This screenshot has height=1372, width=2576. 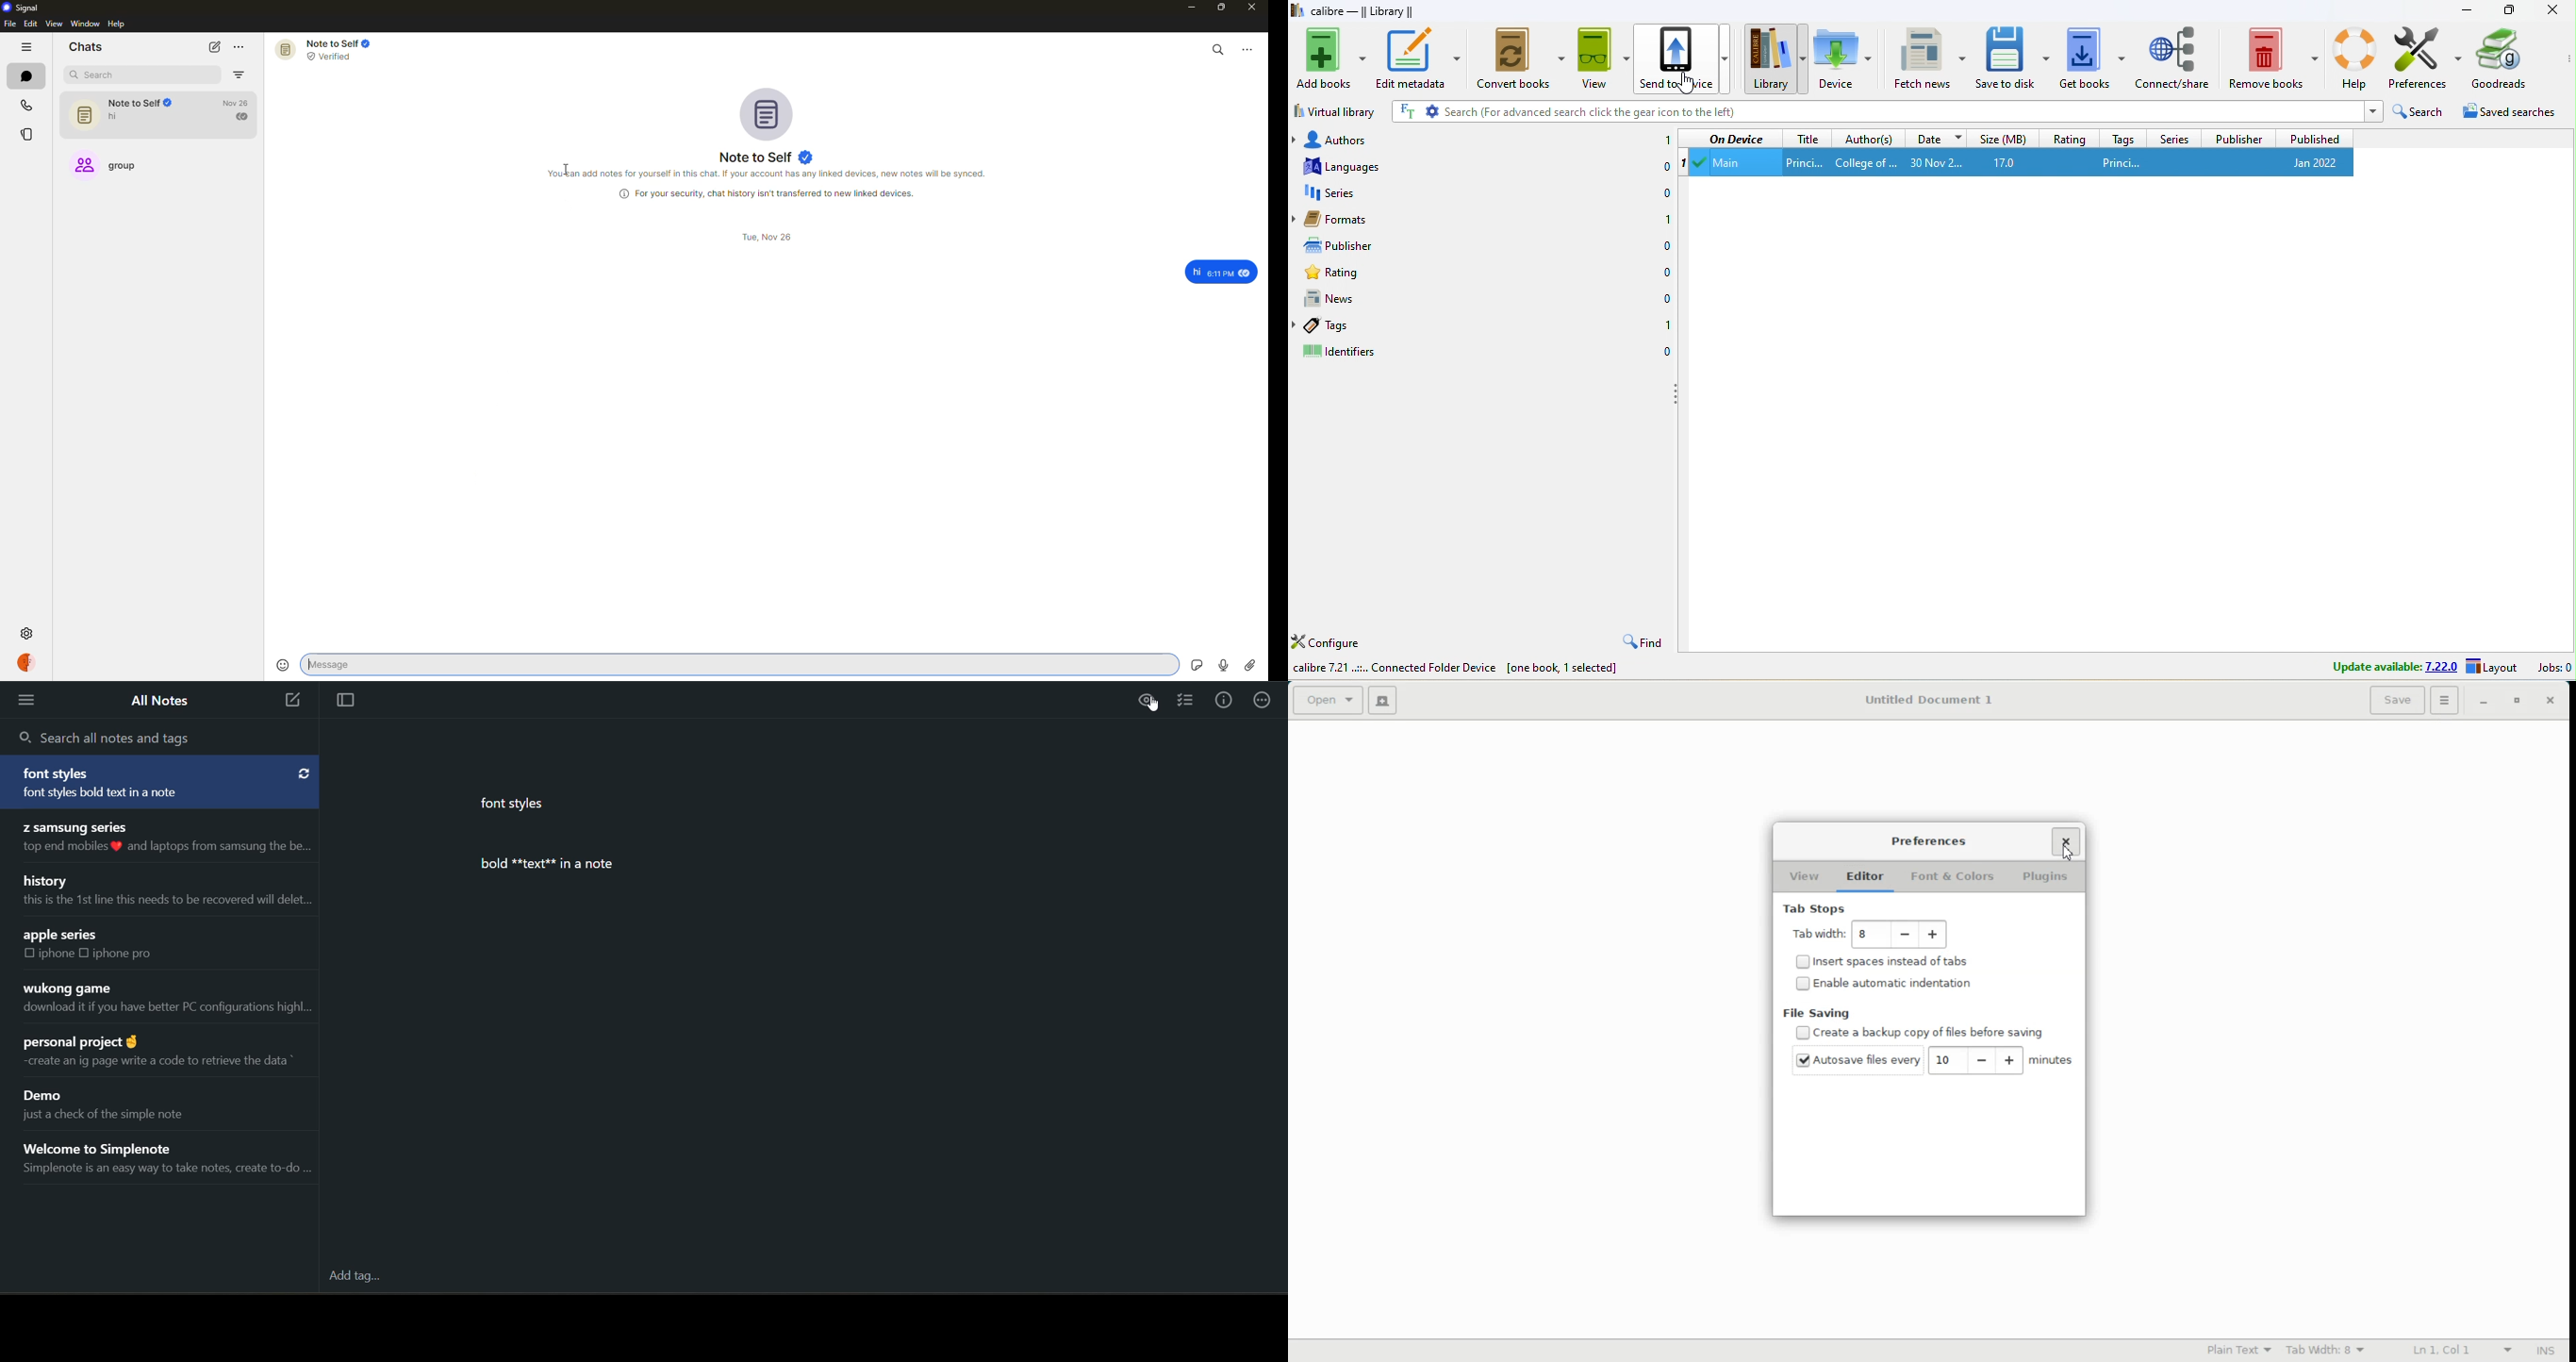 What do you see at coordinates (2512, 113) in the screenshot?
I see `saved searches` at bounding box center [2512, 113].